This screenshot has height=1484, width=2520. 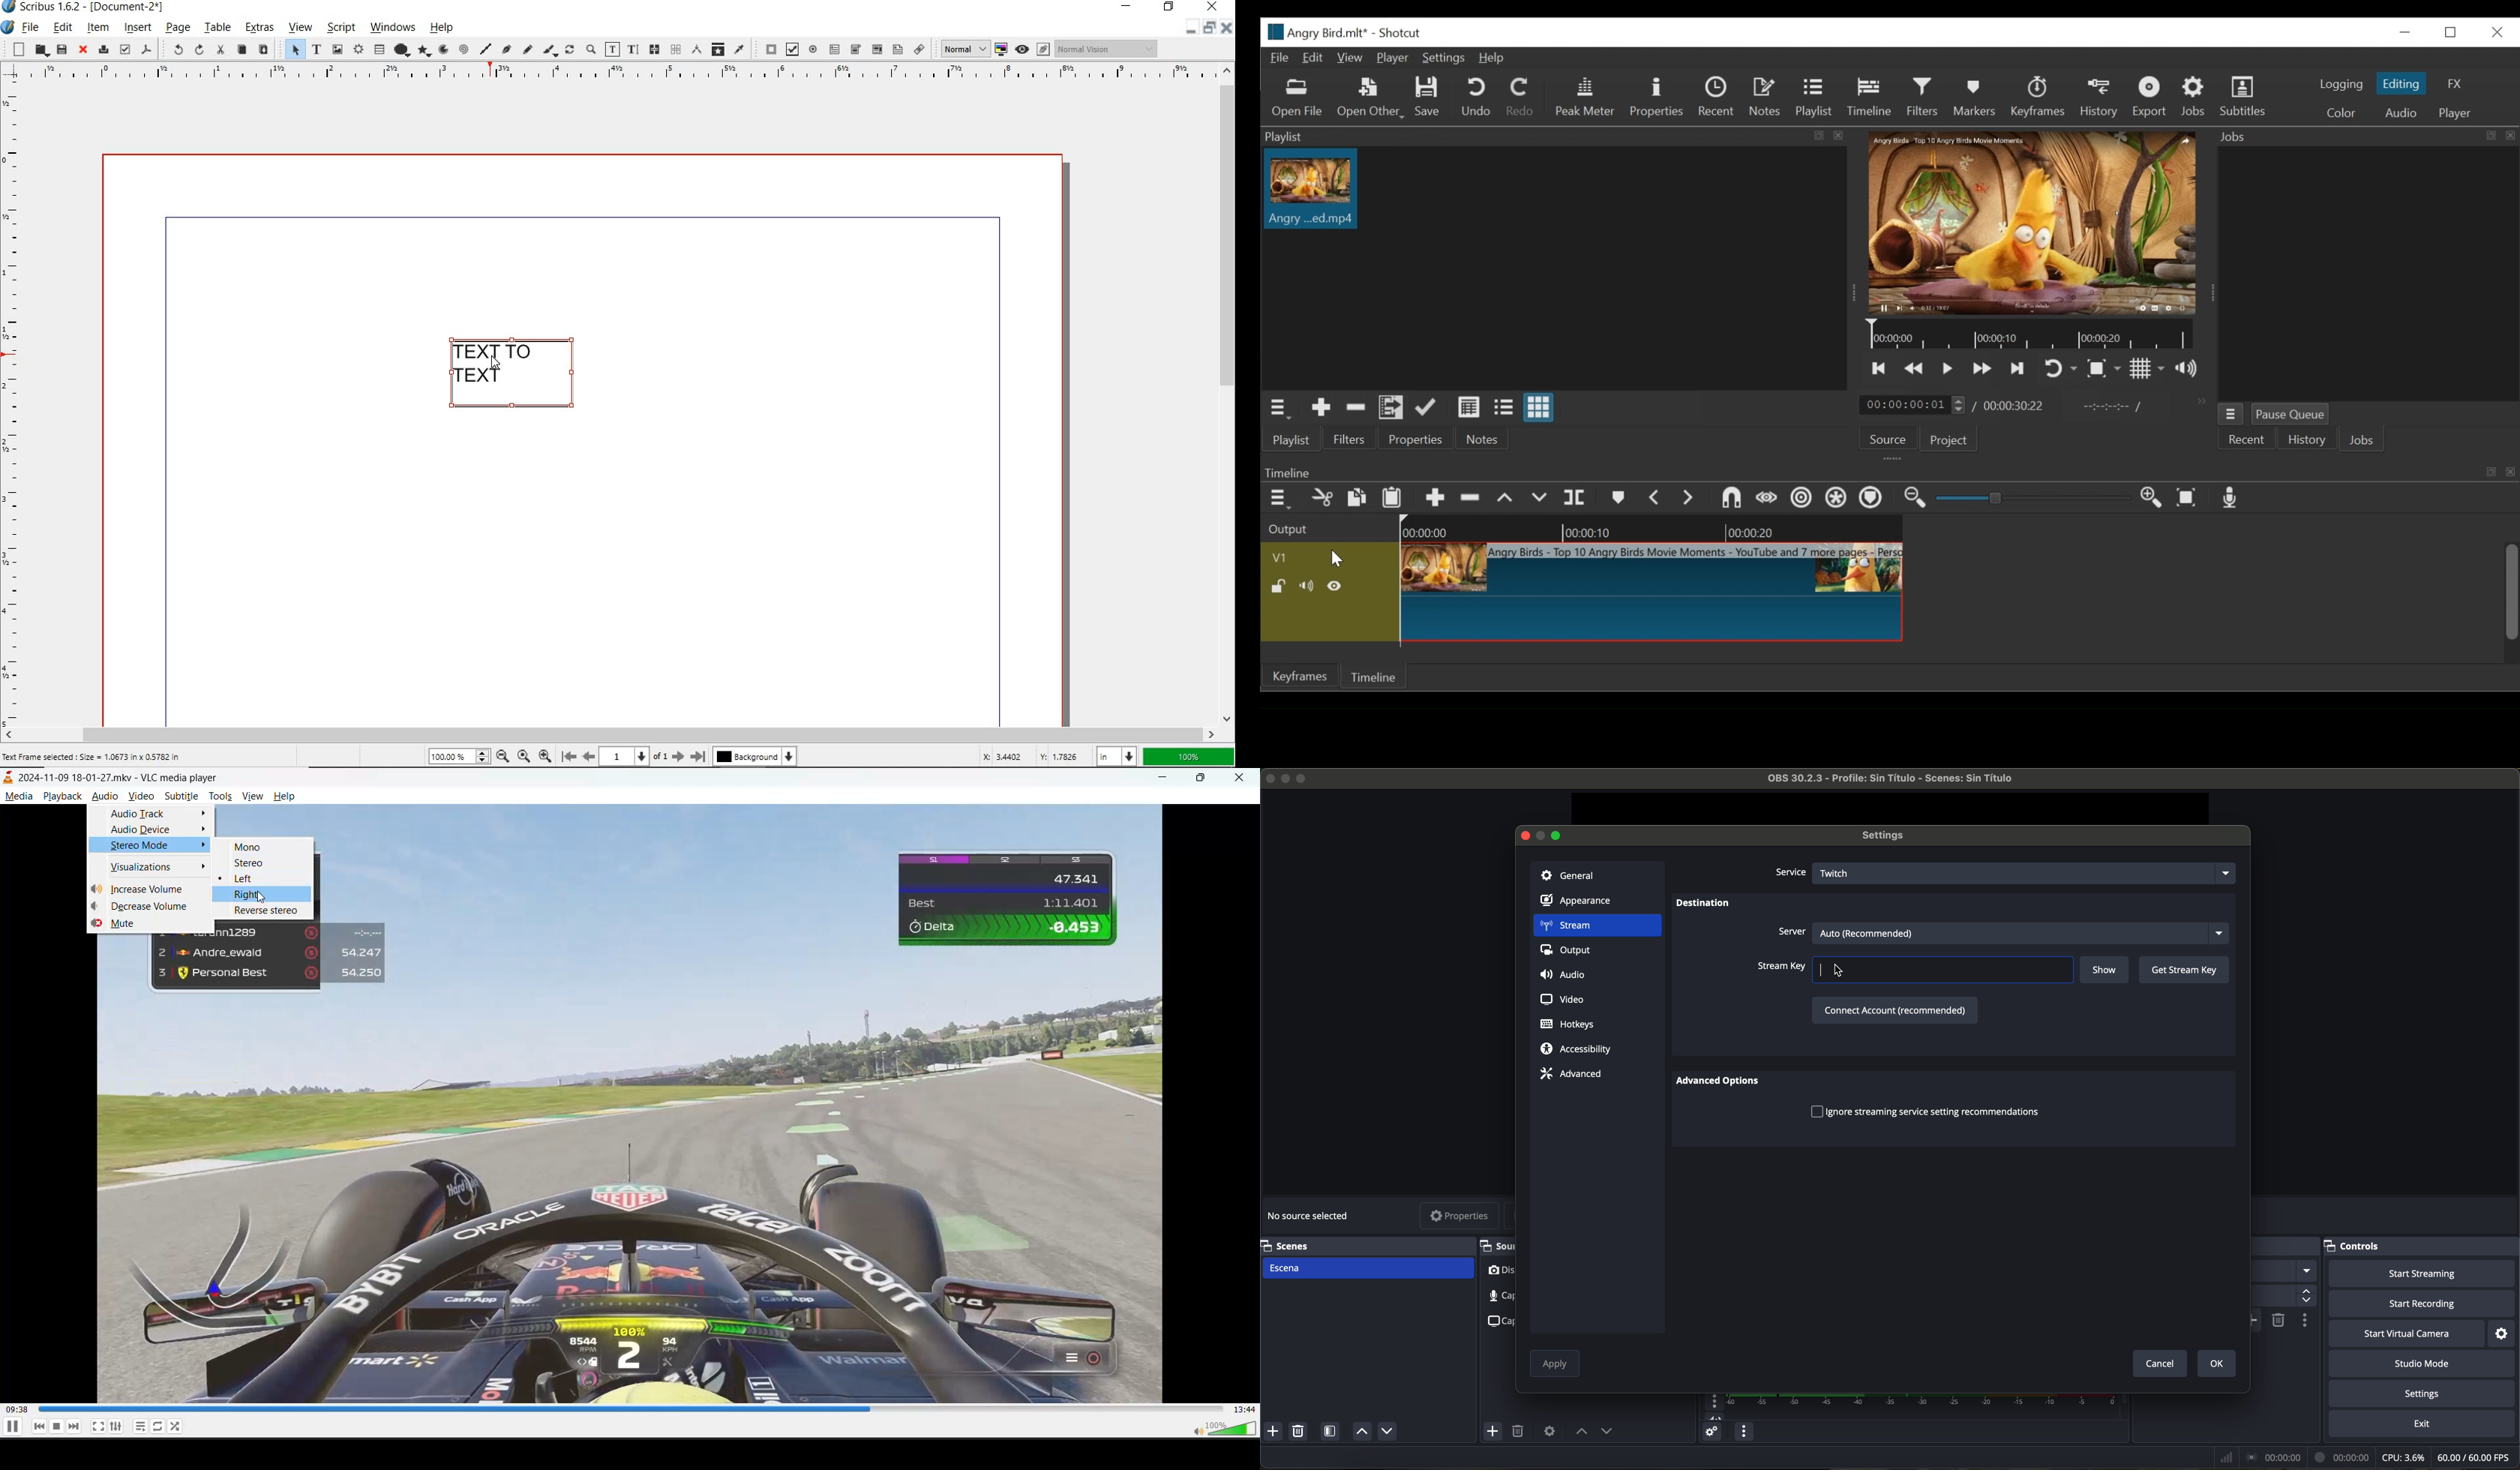 What do you see at coordinates (1387, 1431) in the screenshot?
I see `move source down` at bounding box center [1387, 1431].